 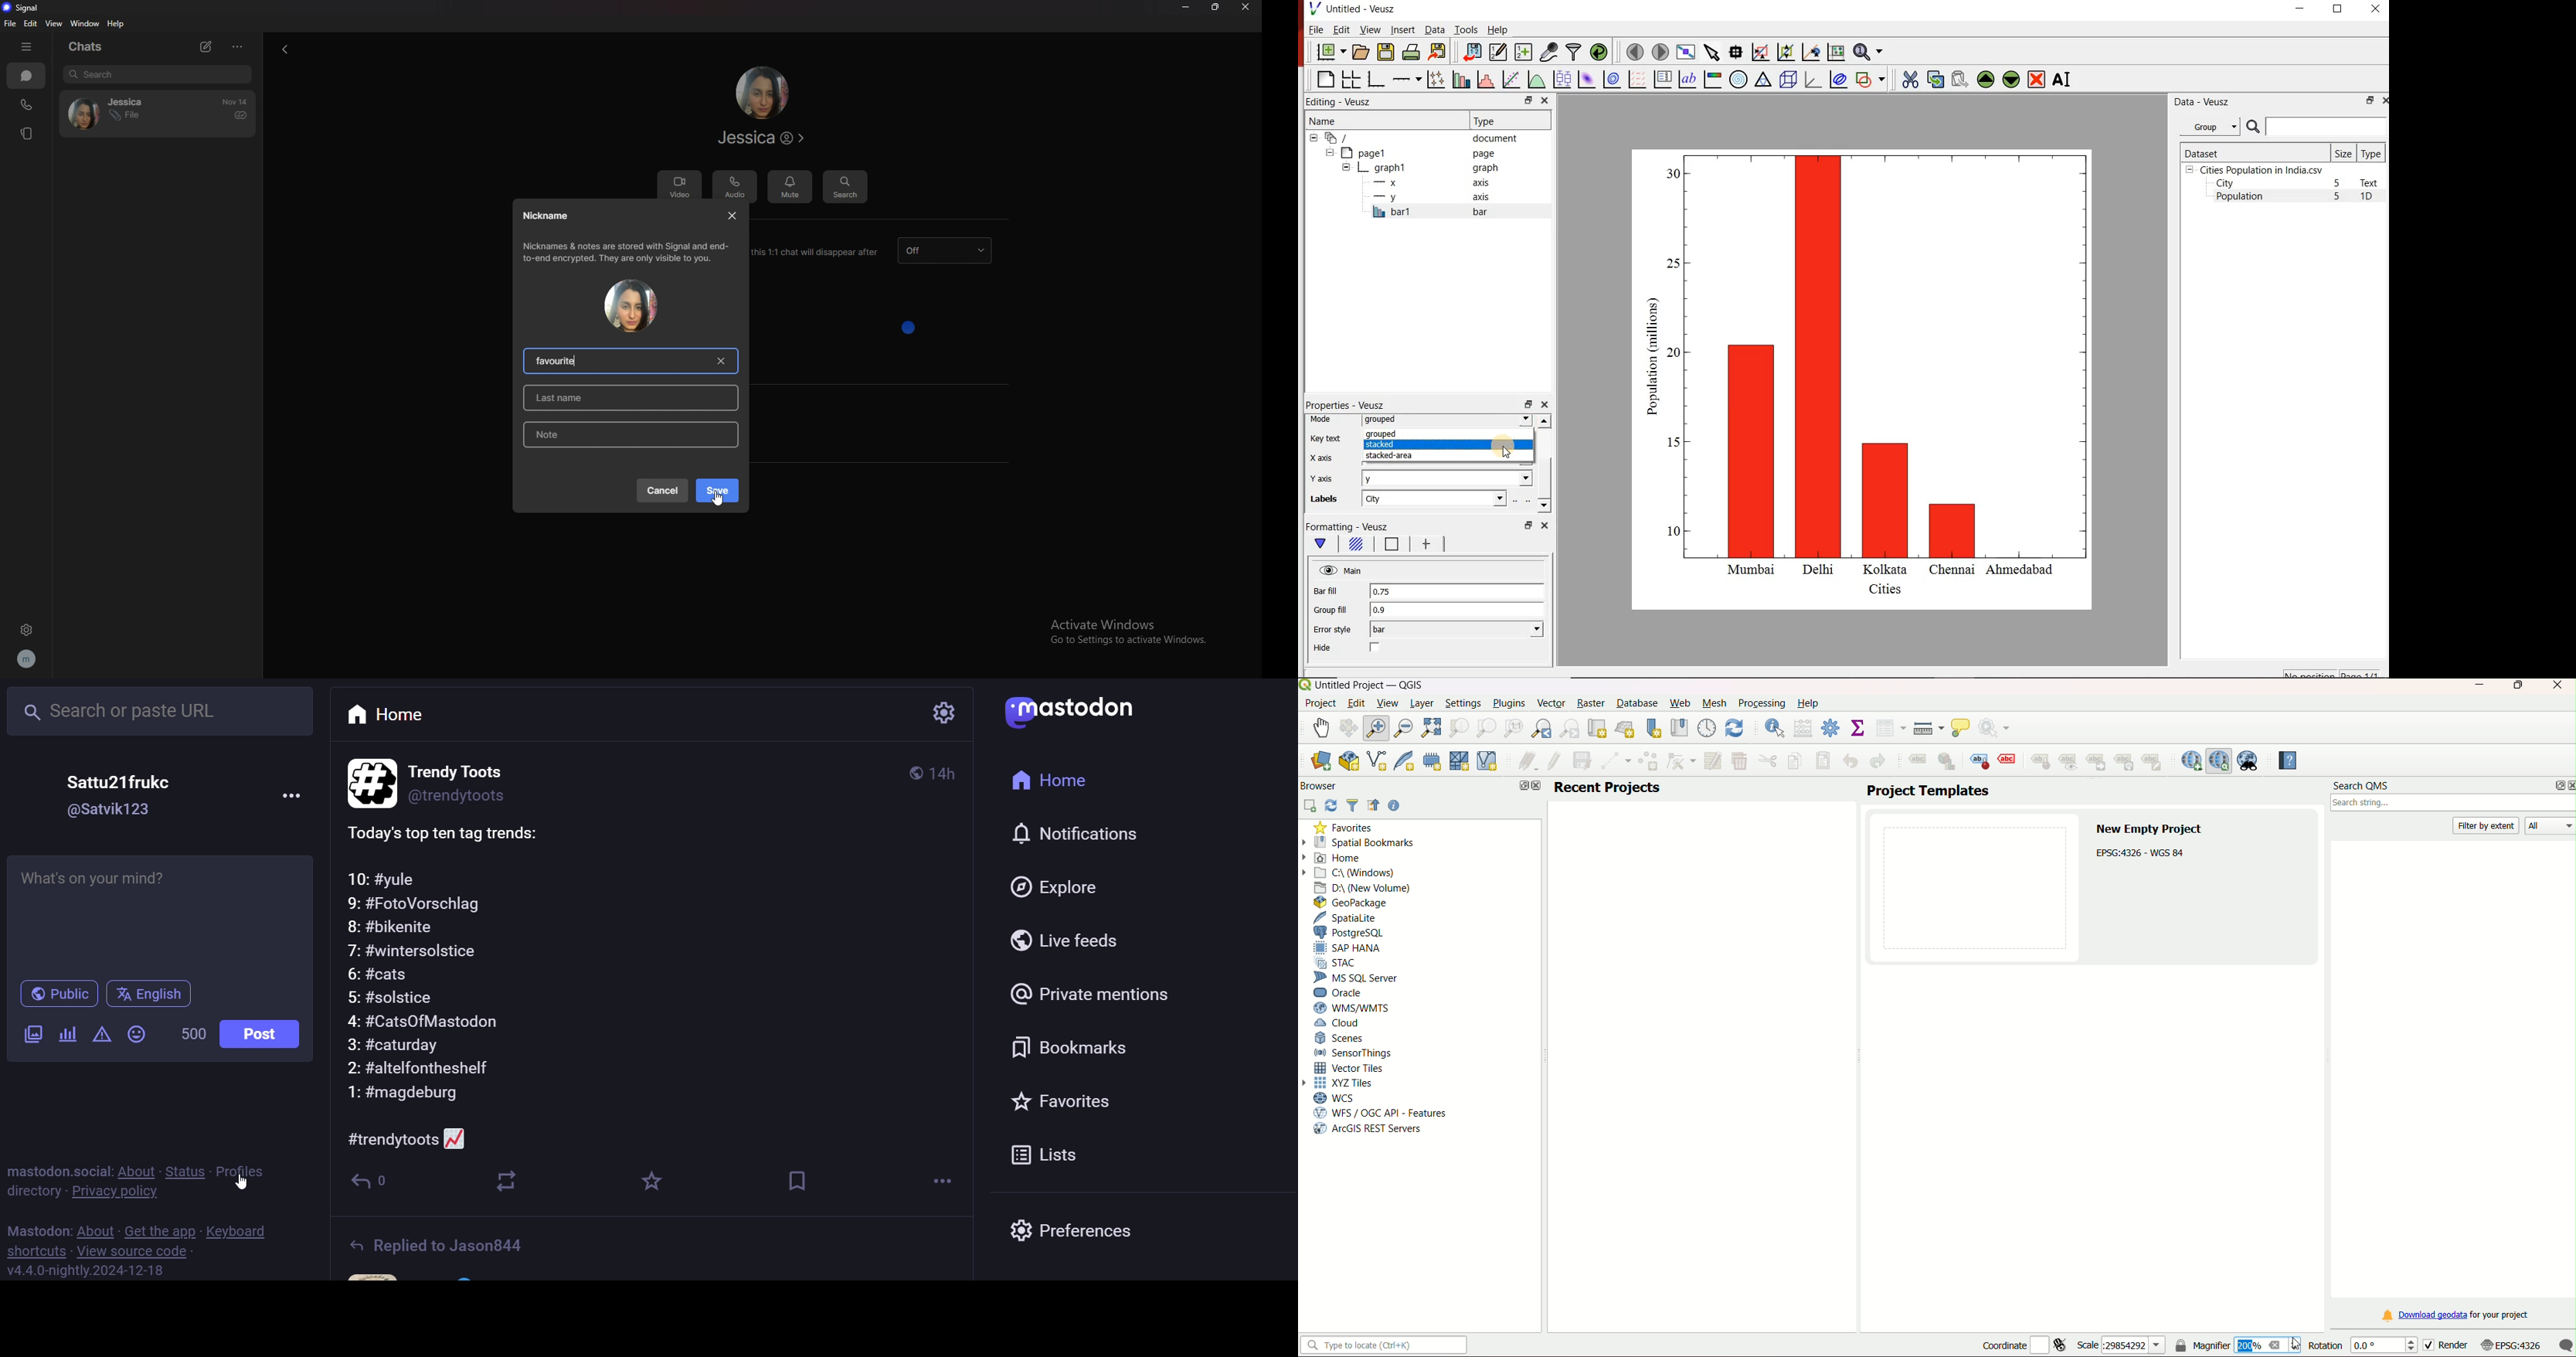 What do you see at coordinates (2553, 827) in the screenshot?
I see `All` at bounding box center [2553, 827].